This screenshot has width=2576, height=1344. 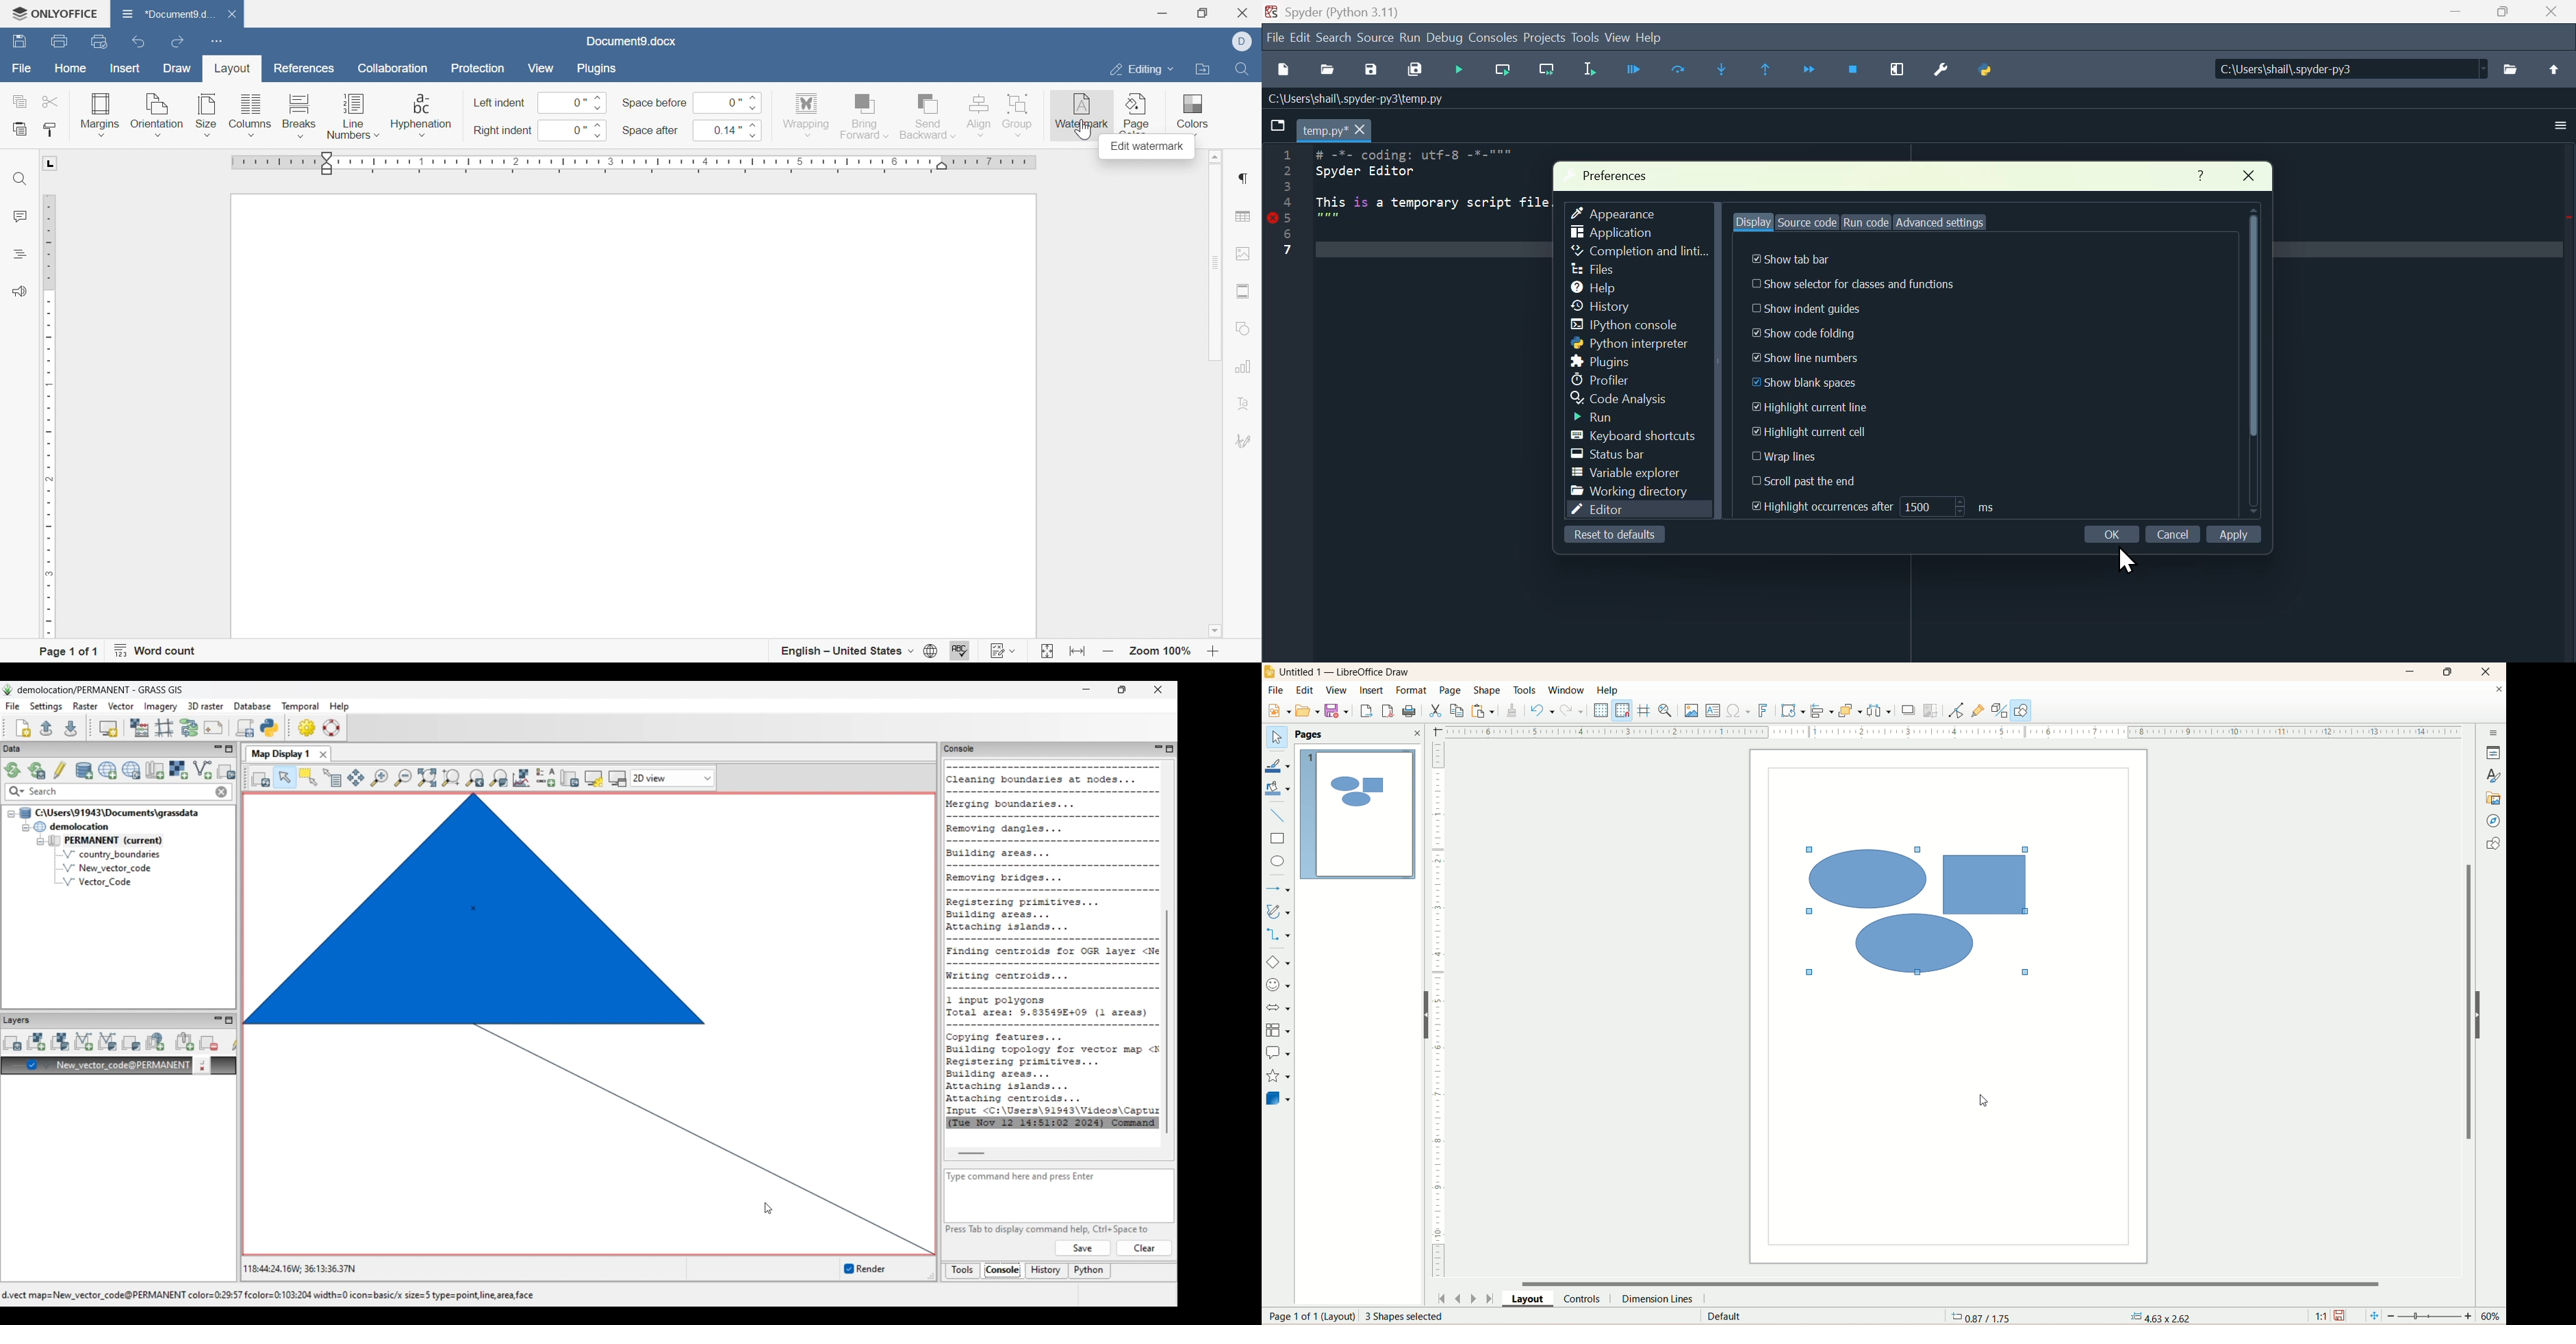 I want to click on scale bar, so click(x=1443, y=1010).